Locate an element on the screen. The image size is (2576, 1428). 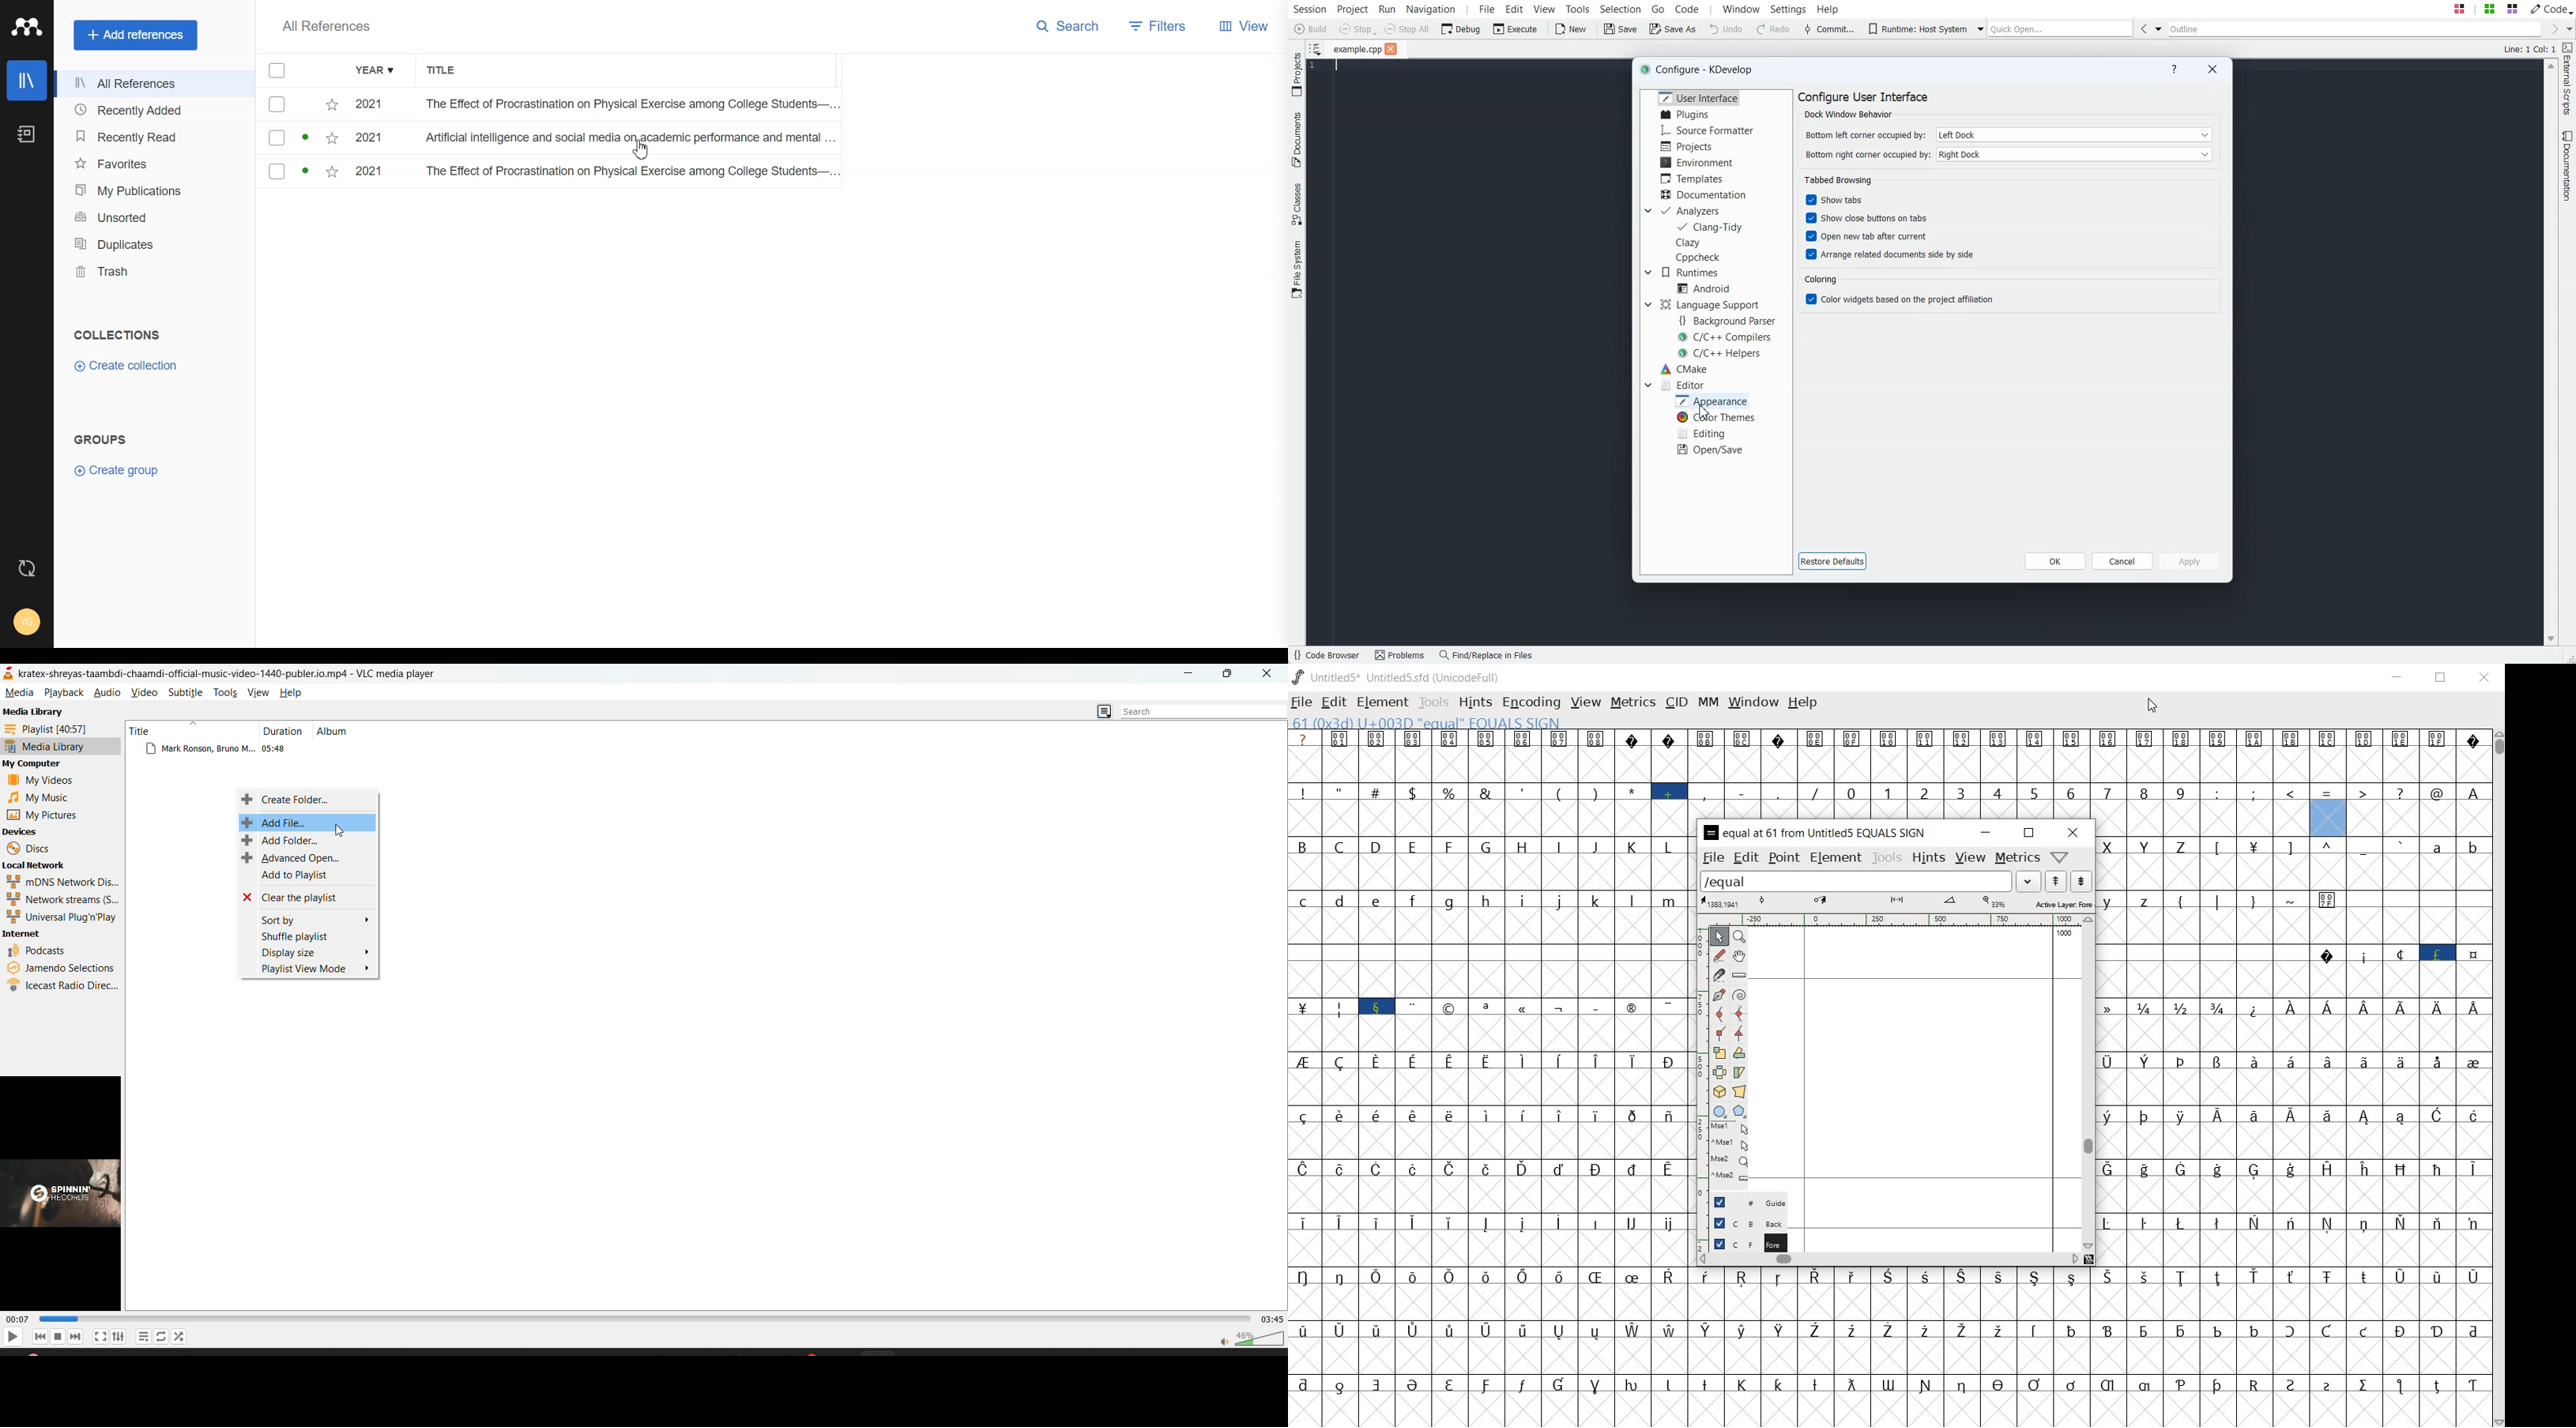
Editor is located at coordinates (1684, 384).